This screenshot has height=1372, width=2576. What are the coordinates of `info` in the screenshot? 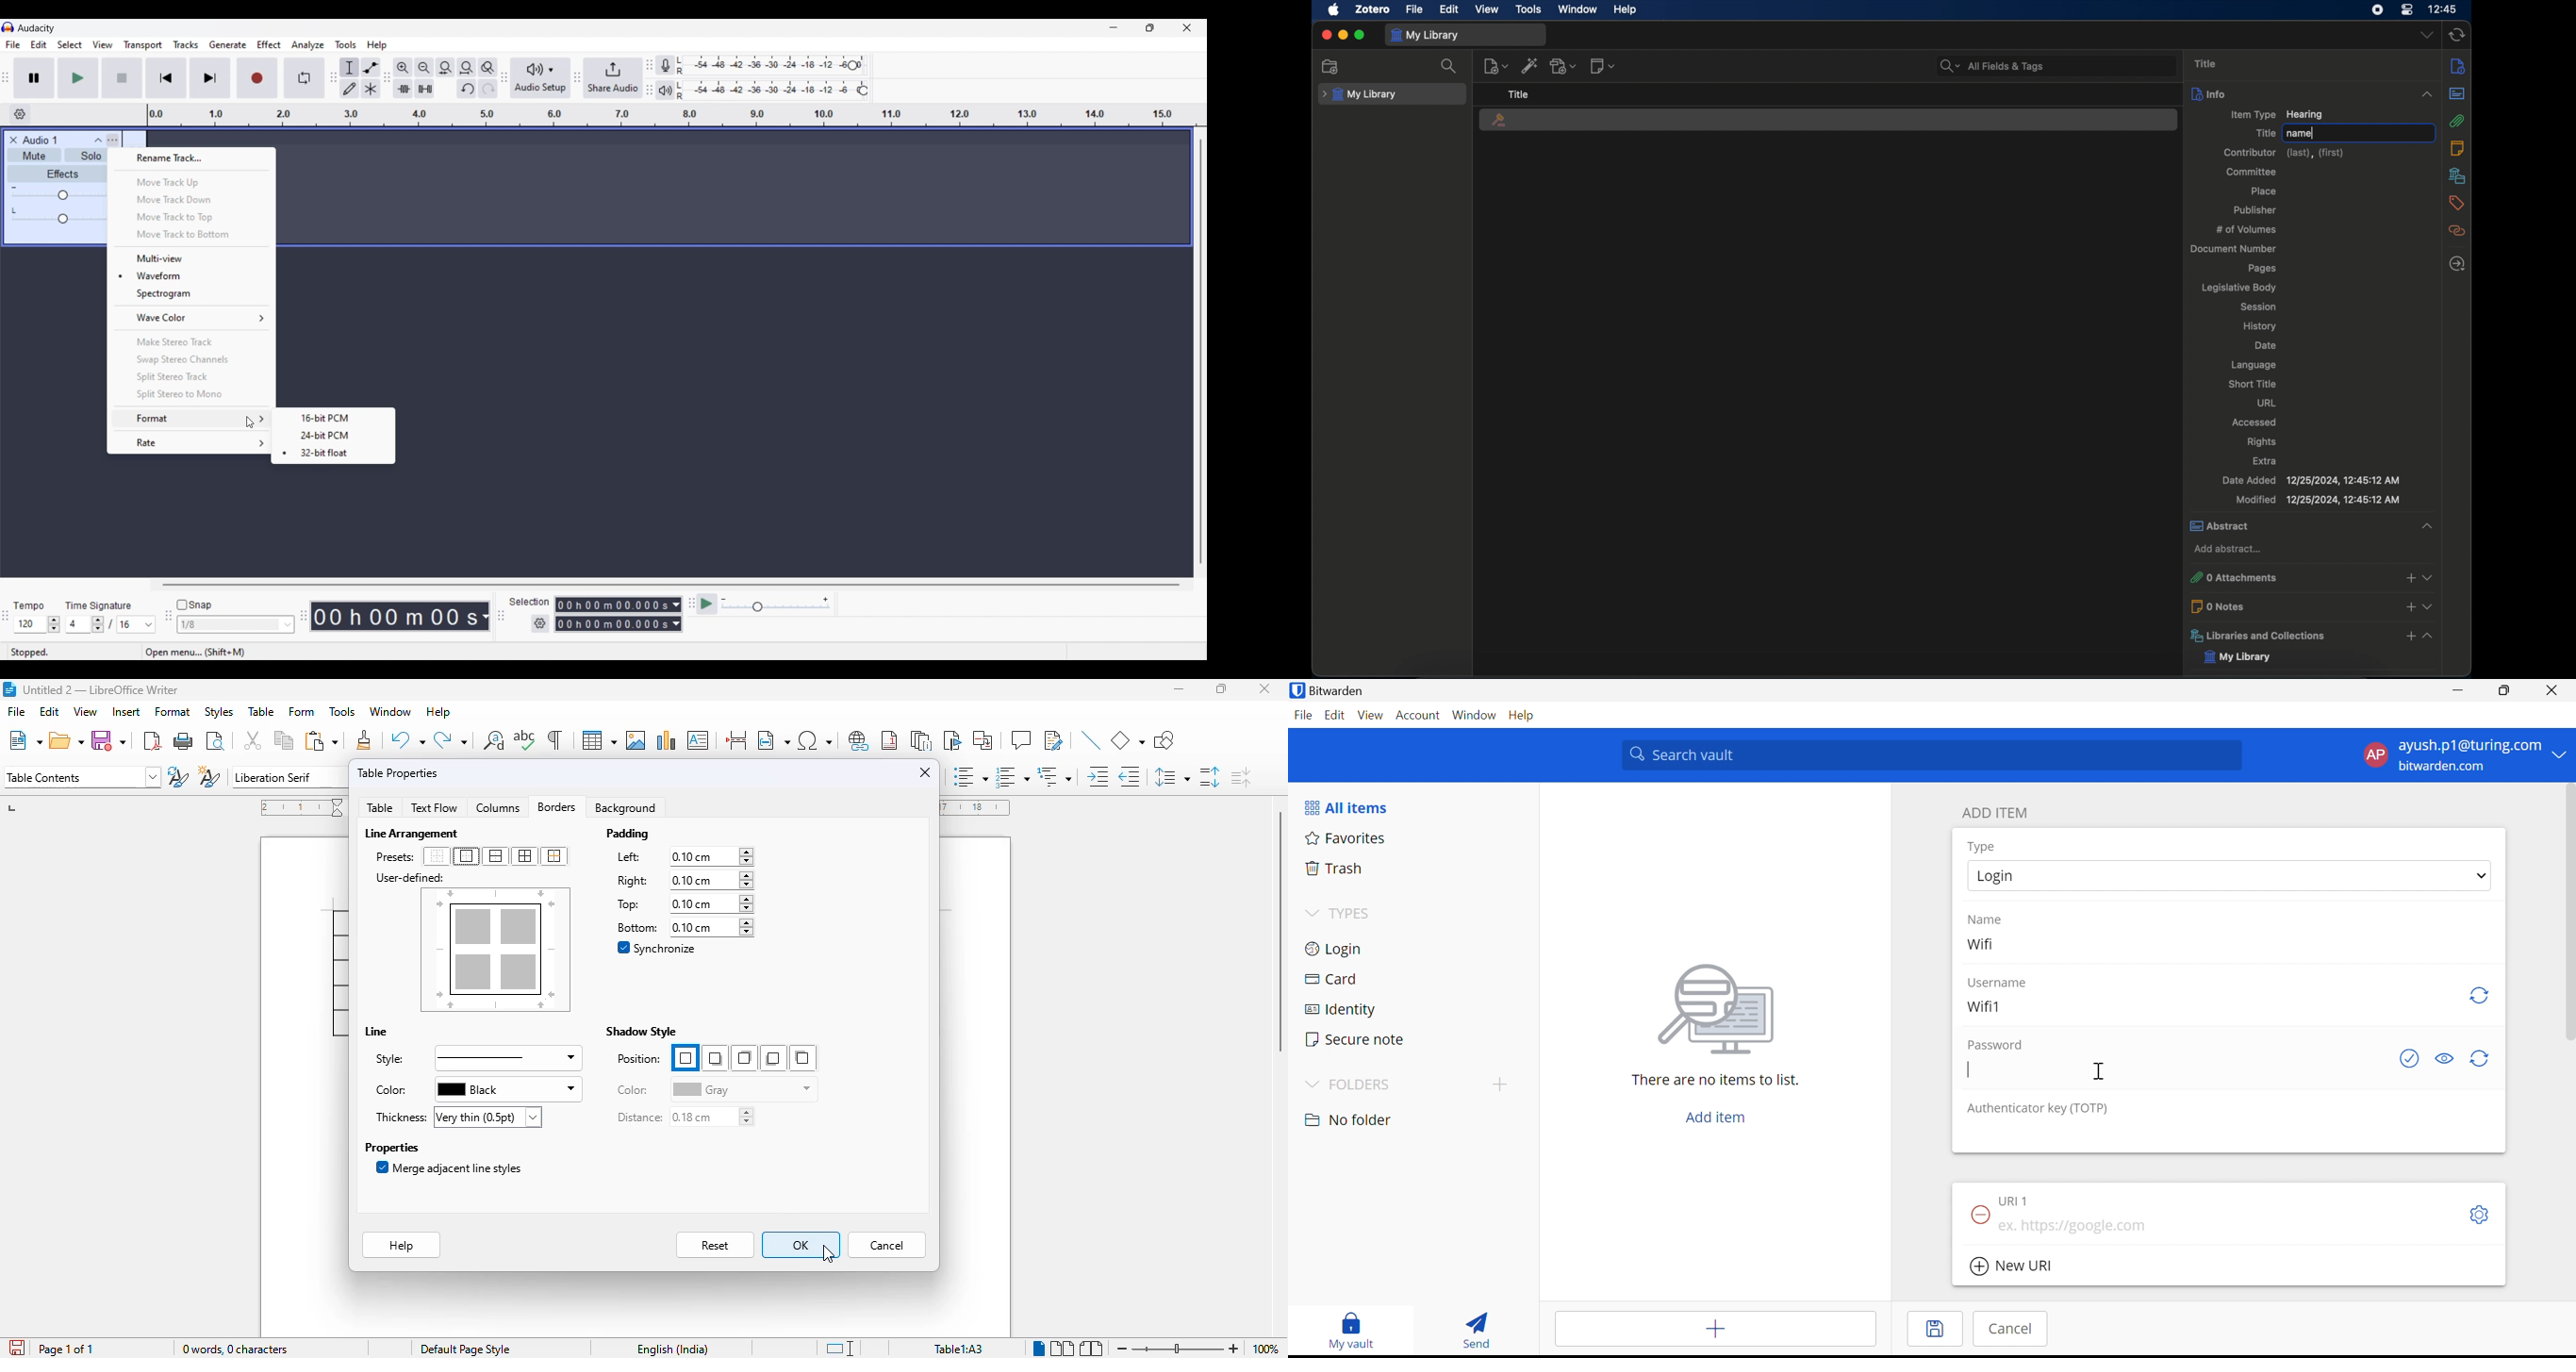 It's located at (2311, 94).